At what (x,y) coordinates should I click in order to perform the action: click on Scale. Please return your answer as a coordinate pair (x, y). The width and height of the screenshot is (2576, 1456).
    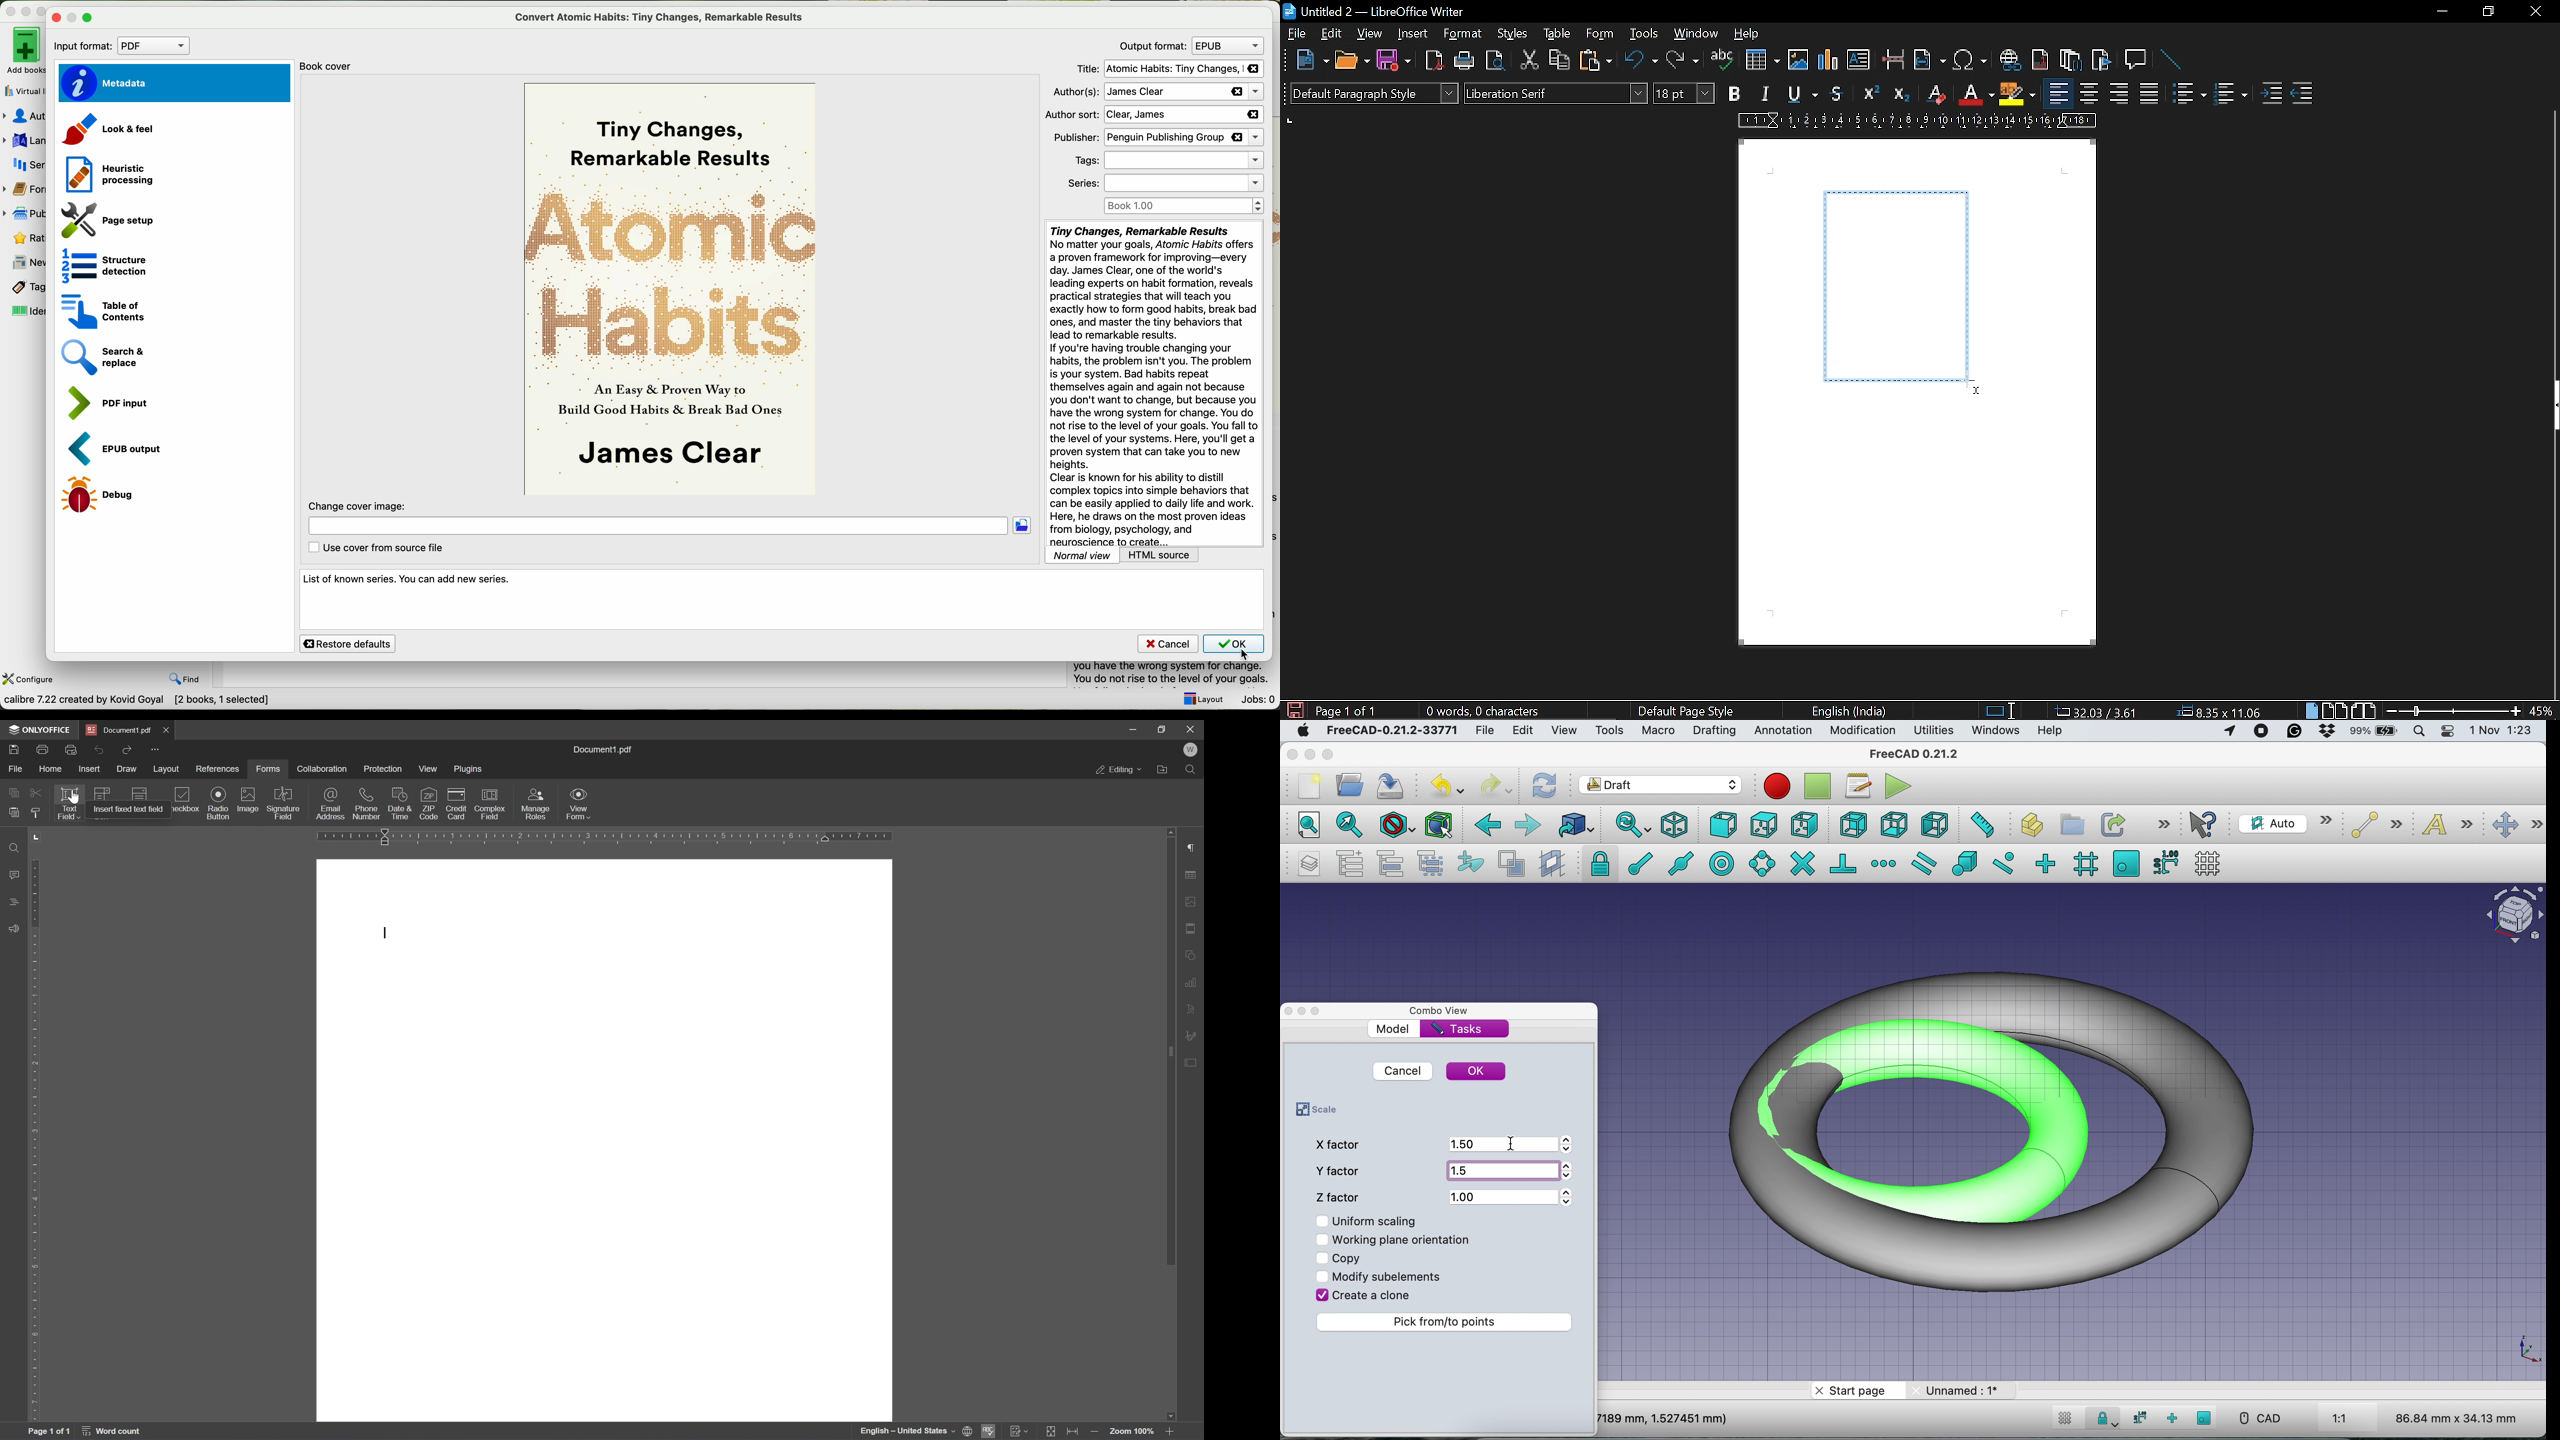
    Looking at the image, I should click on (2527, 1350).